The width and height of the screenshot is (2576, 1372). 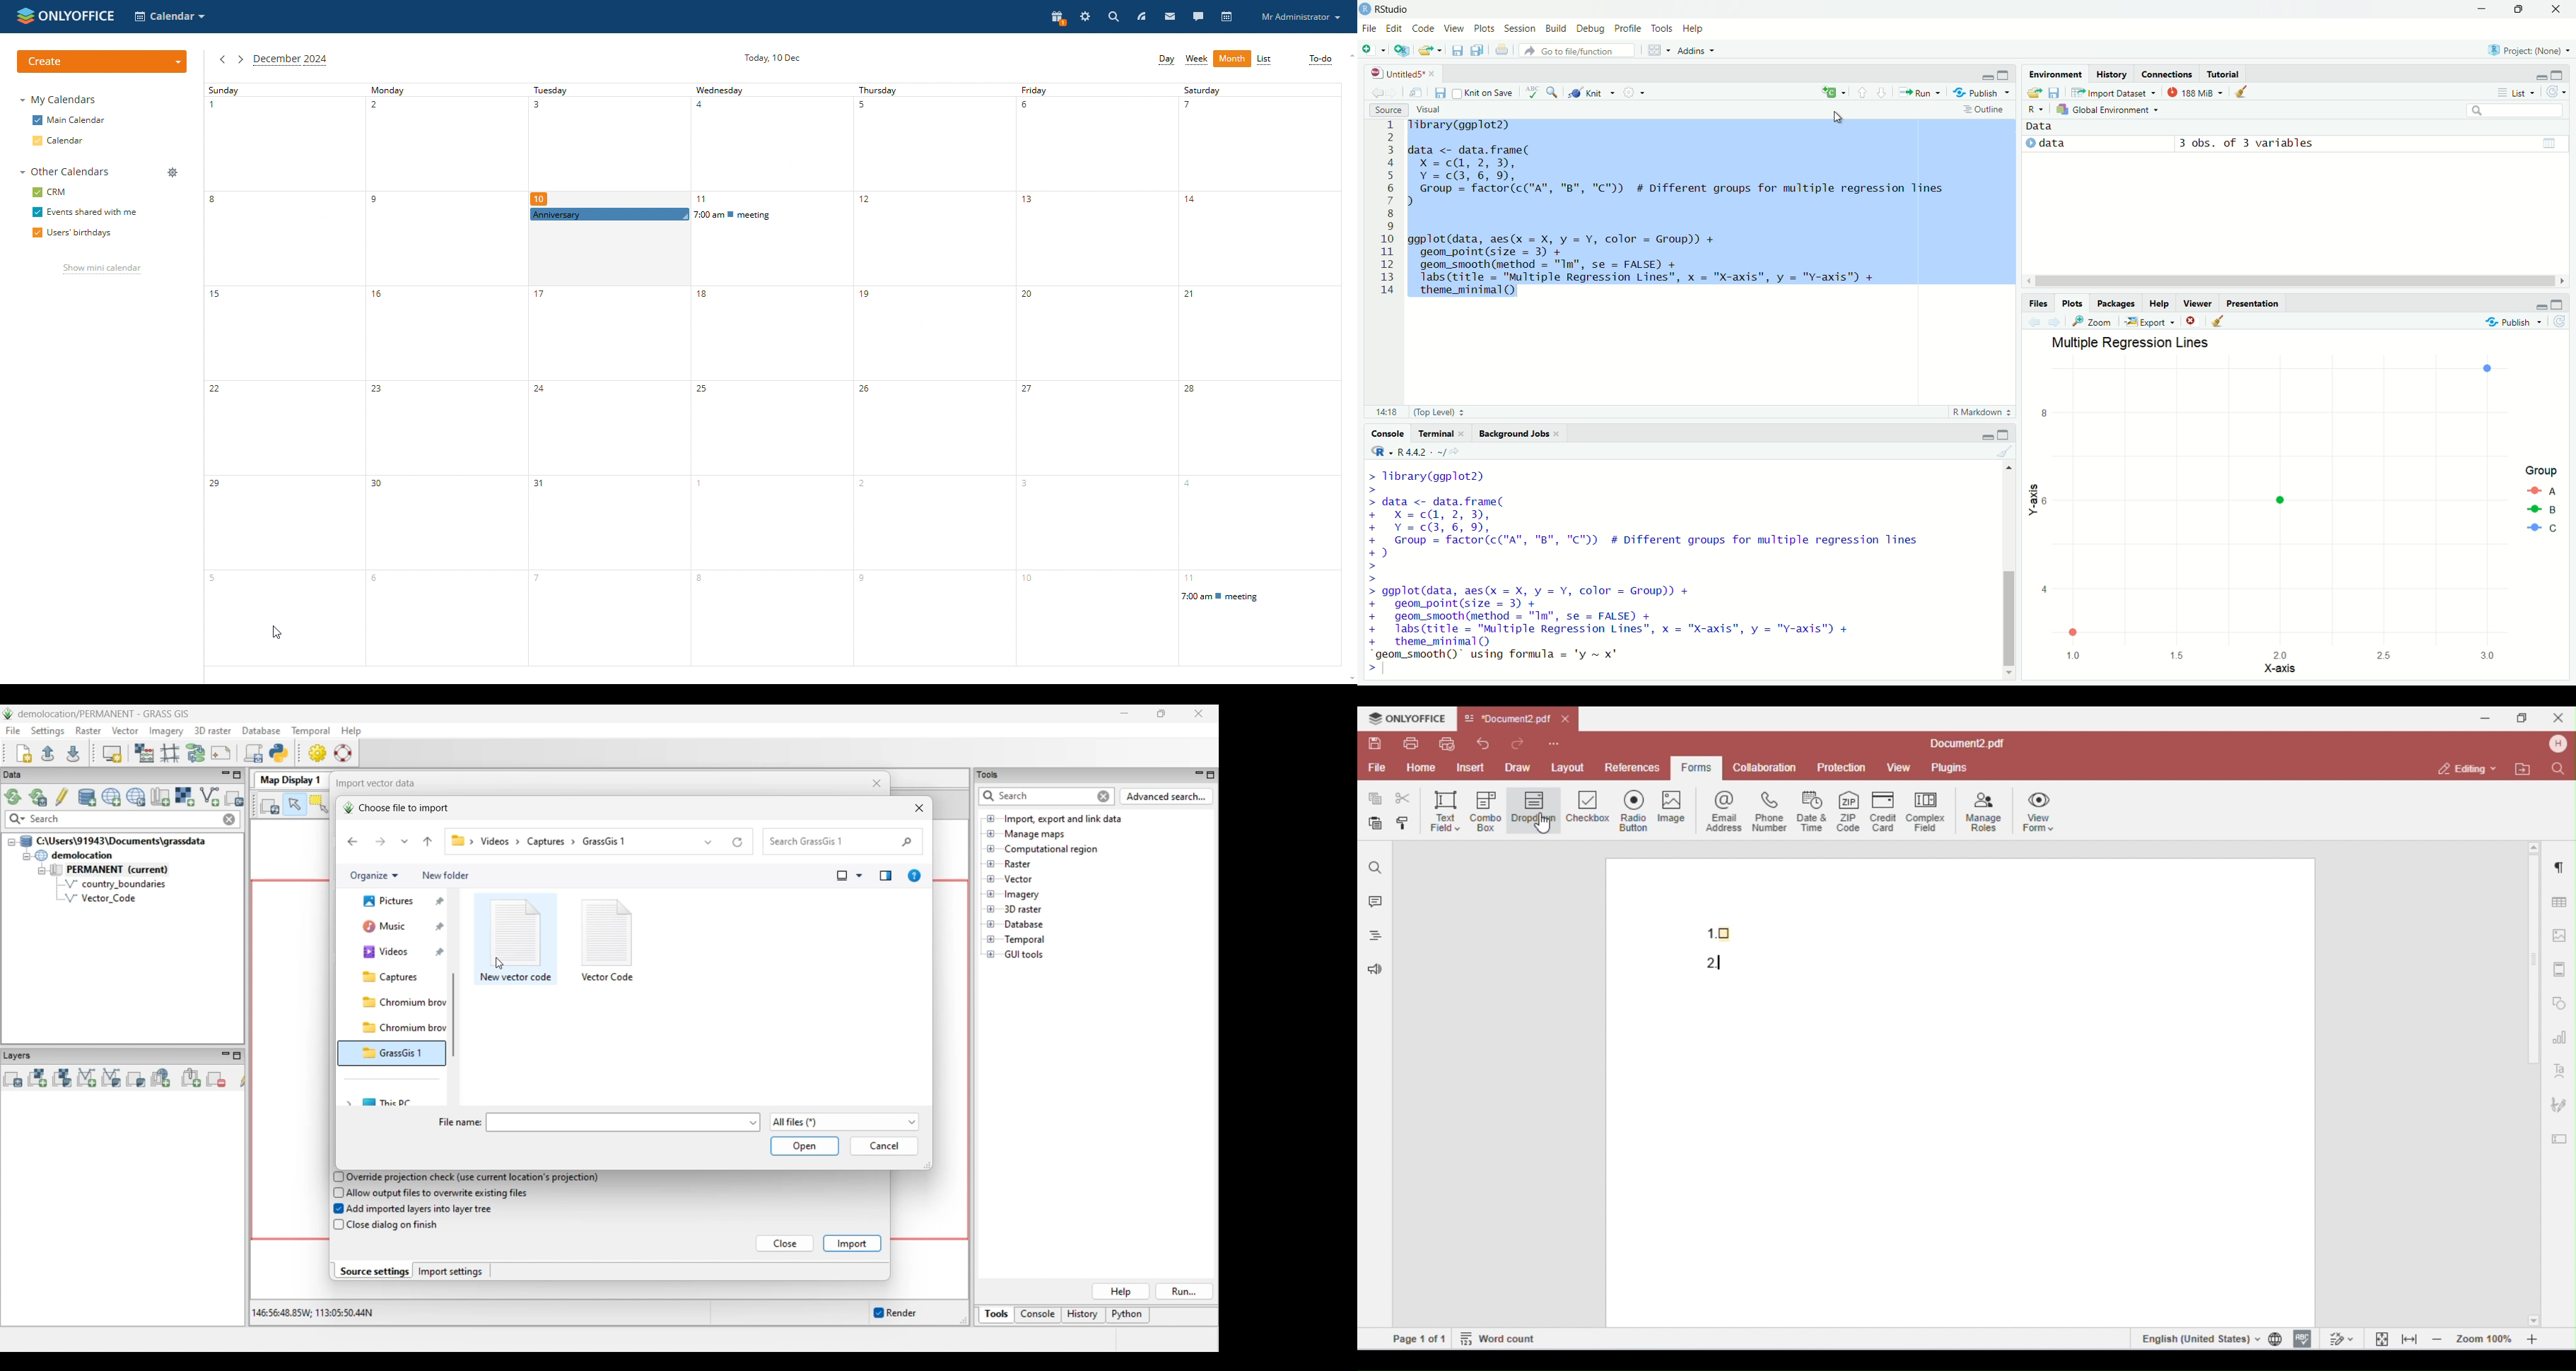 What do you see at coordinates (1395, 29) in the screenshot?
I see `Edit` at bounding box center [1395, 29].